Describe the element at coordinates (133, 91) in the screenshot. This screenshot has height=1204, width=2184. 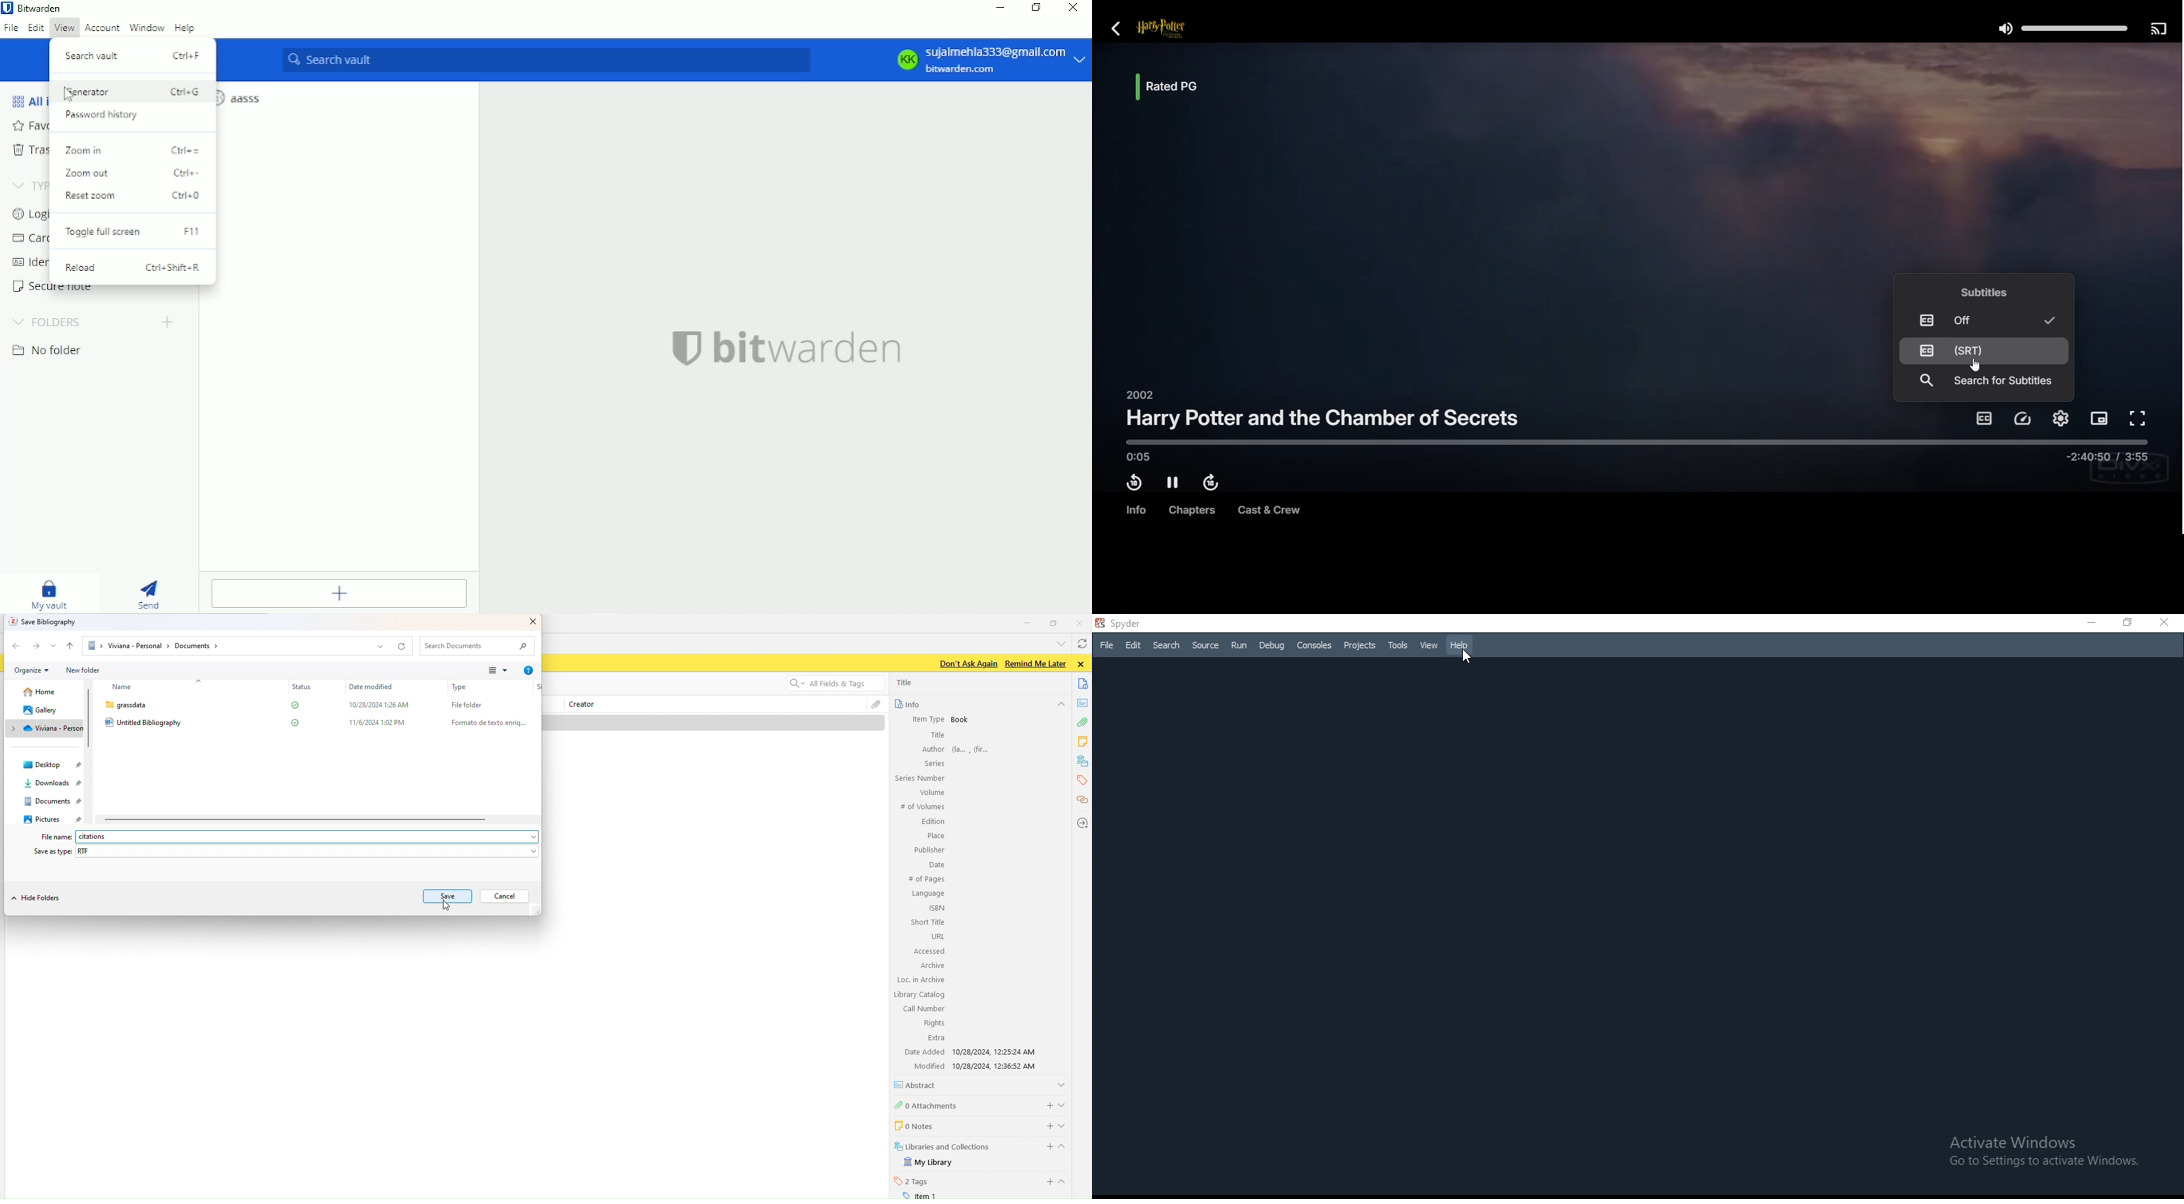
I see `Generator` at that location.